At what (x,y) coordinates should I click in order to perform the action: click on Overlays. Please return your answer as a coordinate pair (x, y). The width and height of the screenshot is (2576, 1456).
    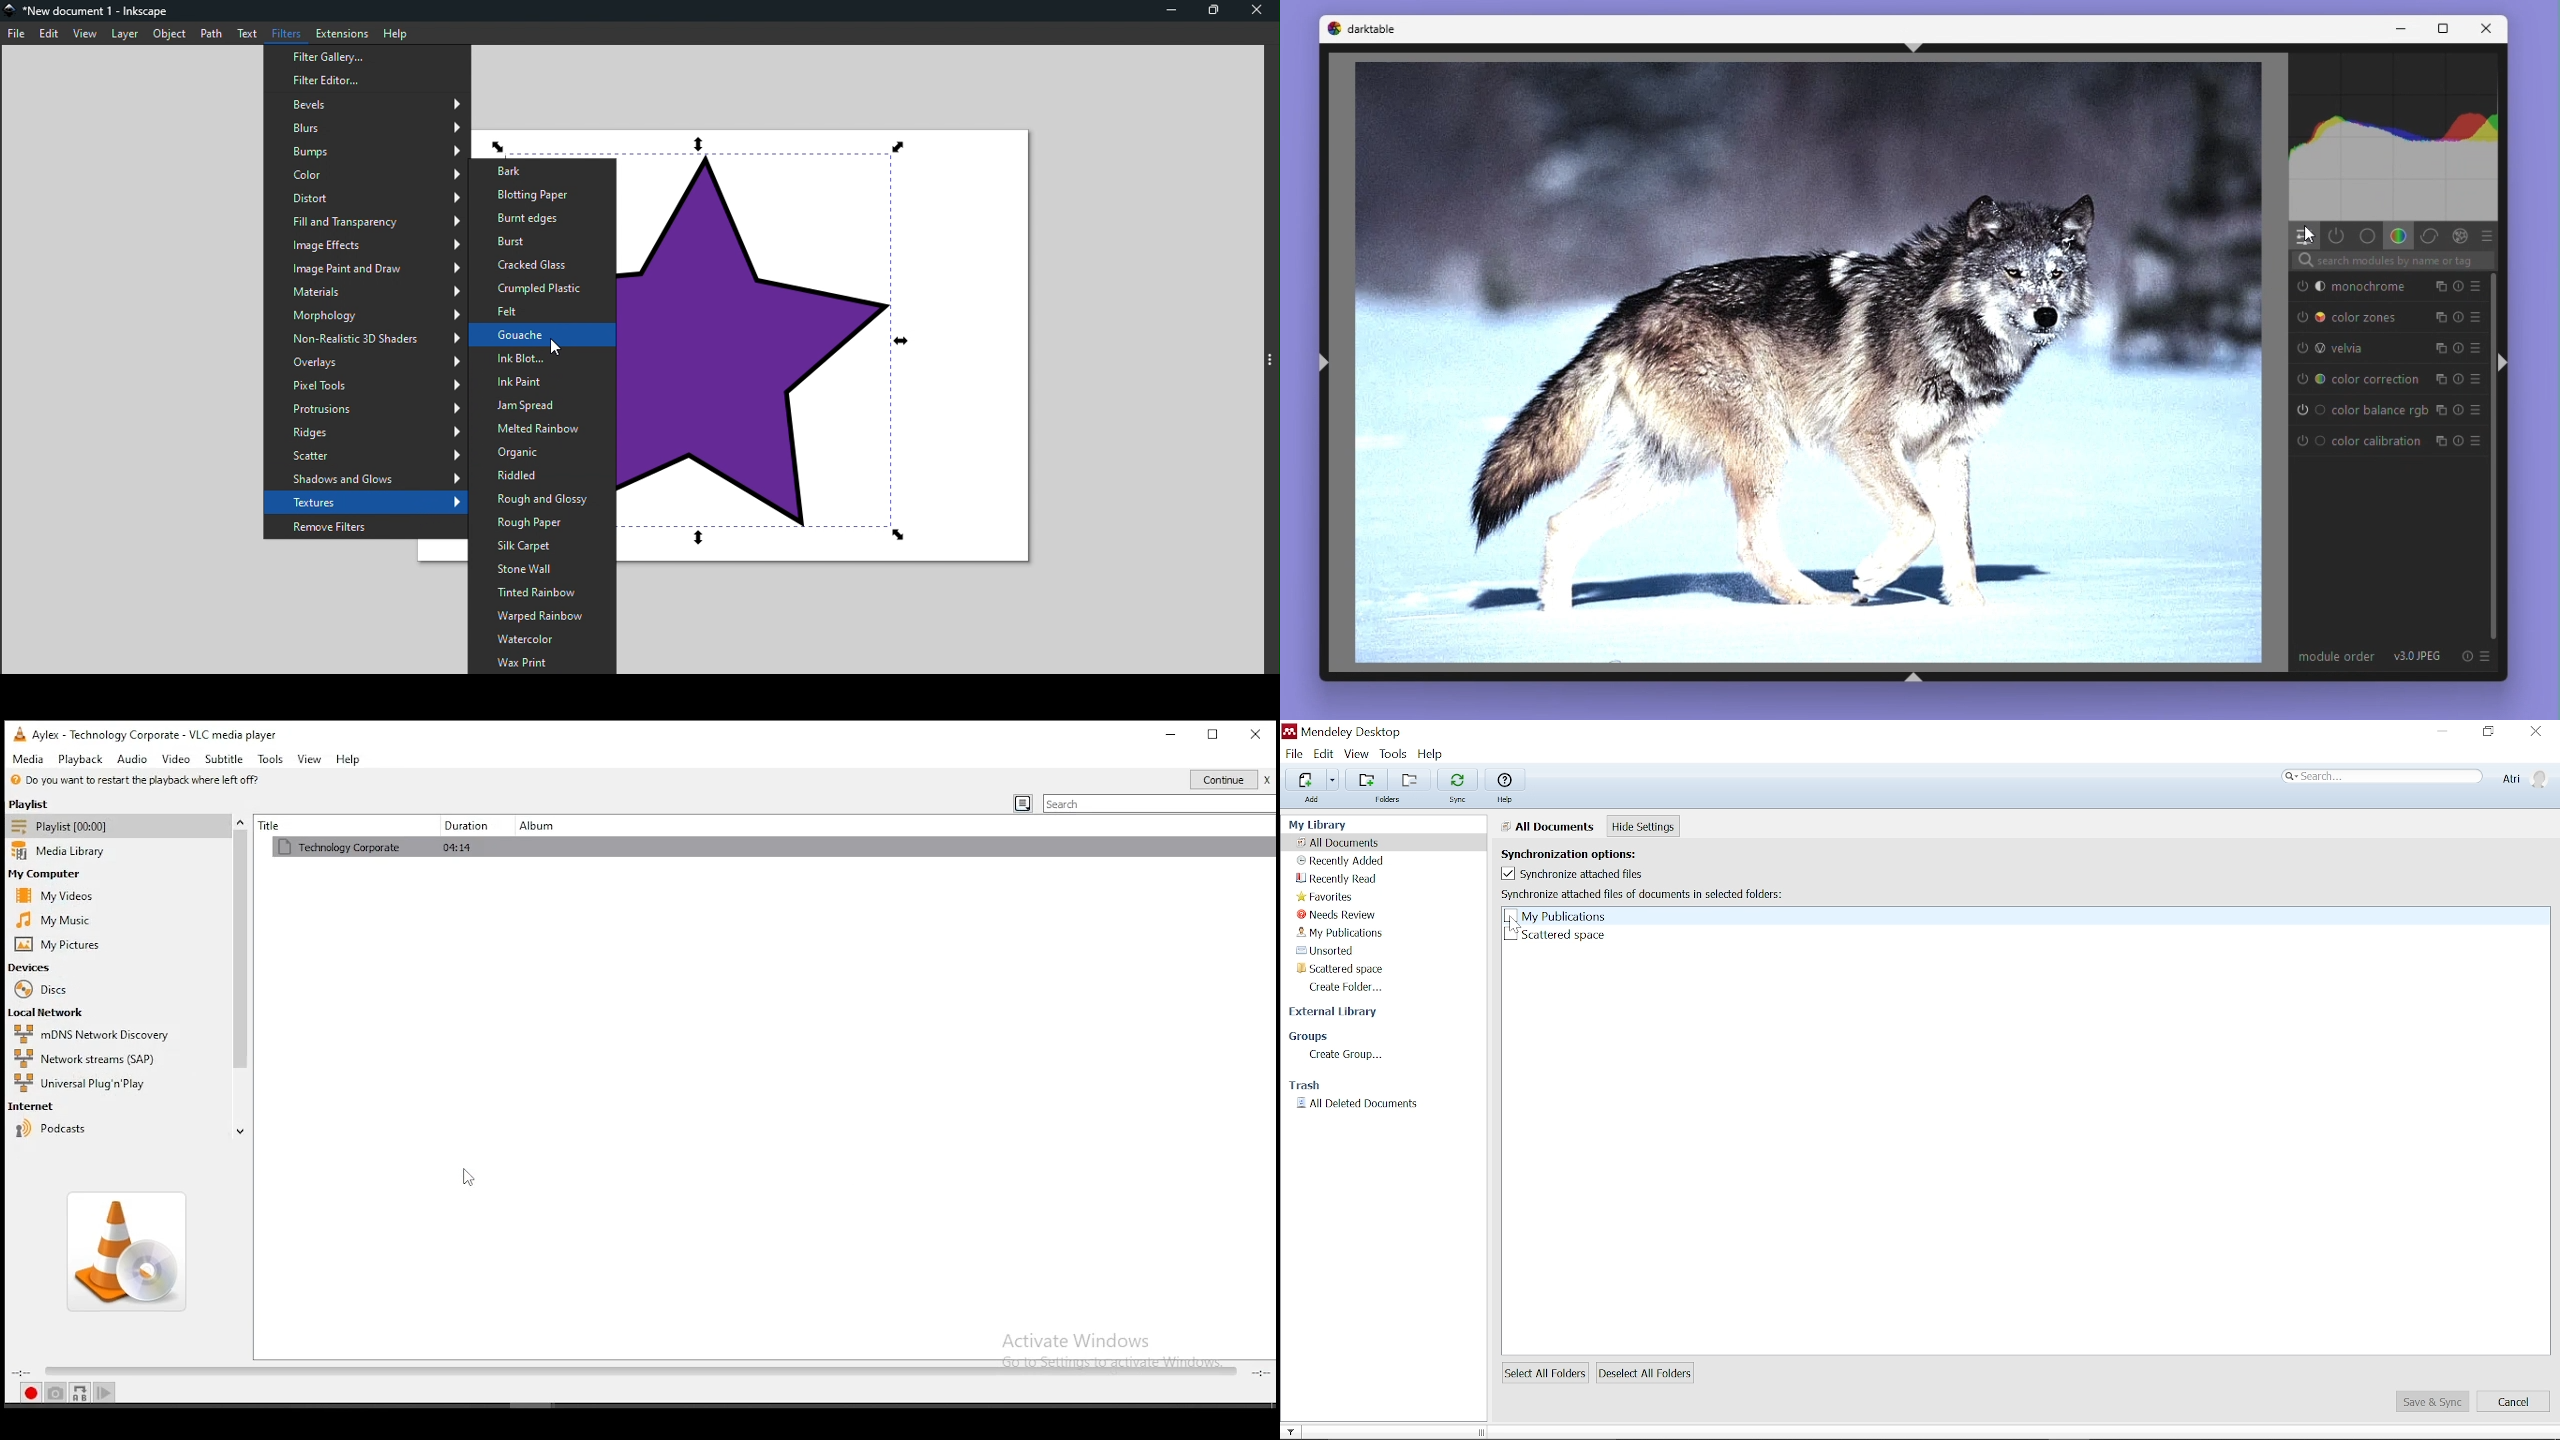
    Looking at the image, I should click on (365, 365).